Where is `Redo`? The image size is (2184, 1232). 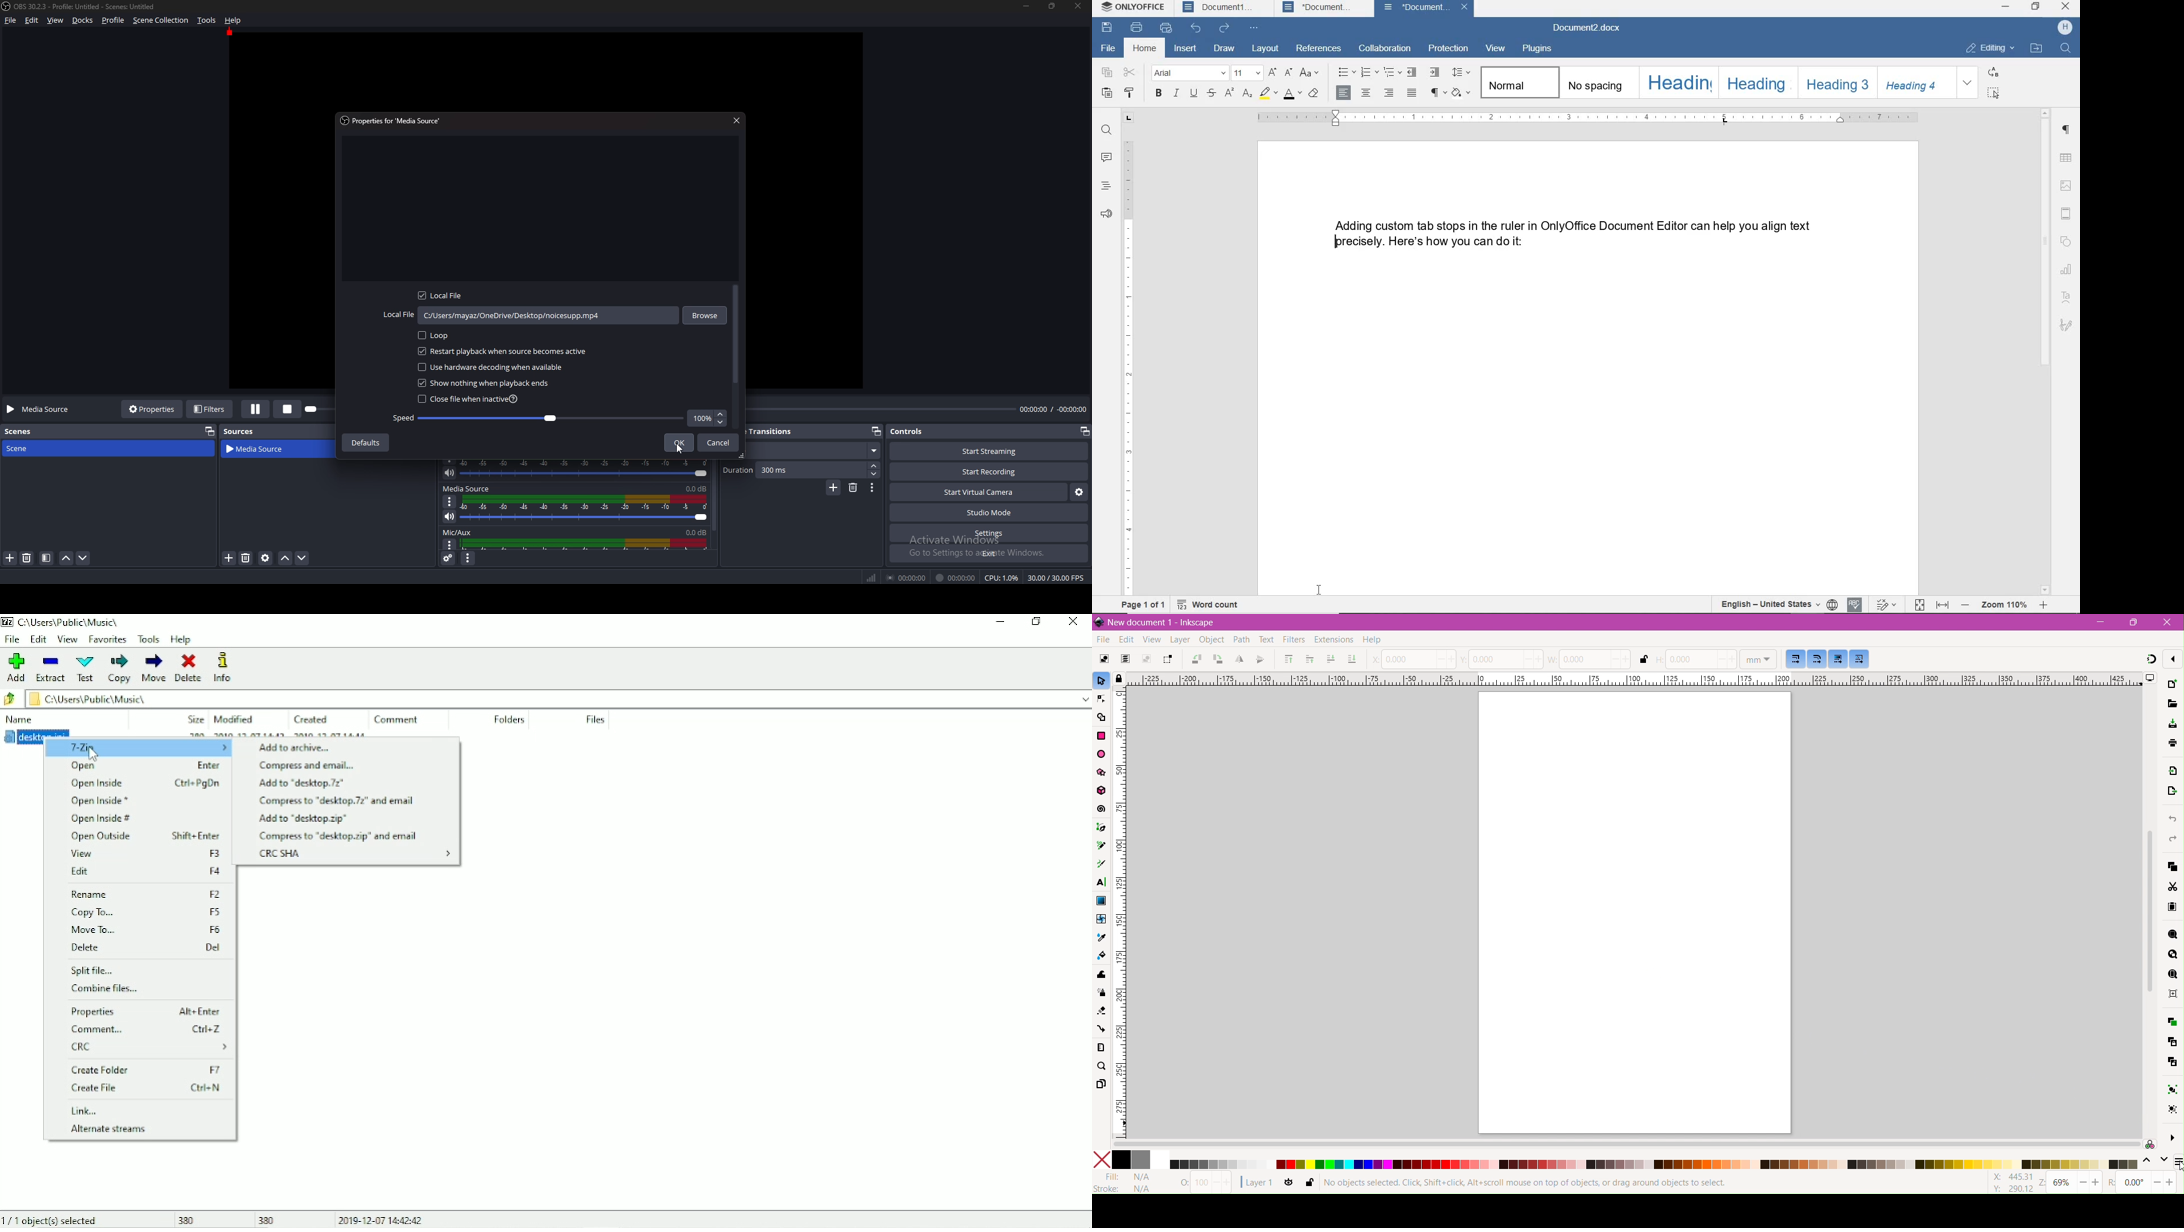
Redo is located at coordinates (2173, 839).